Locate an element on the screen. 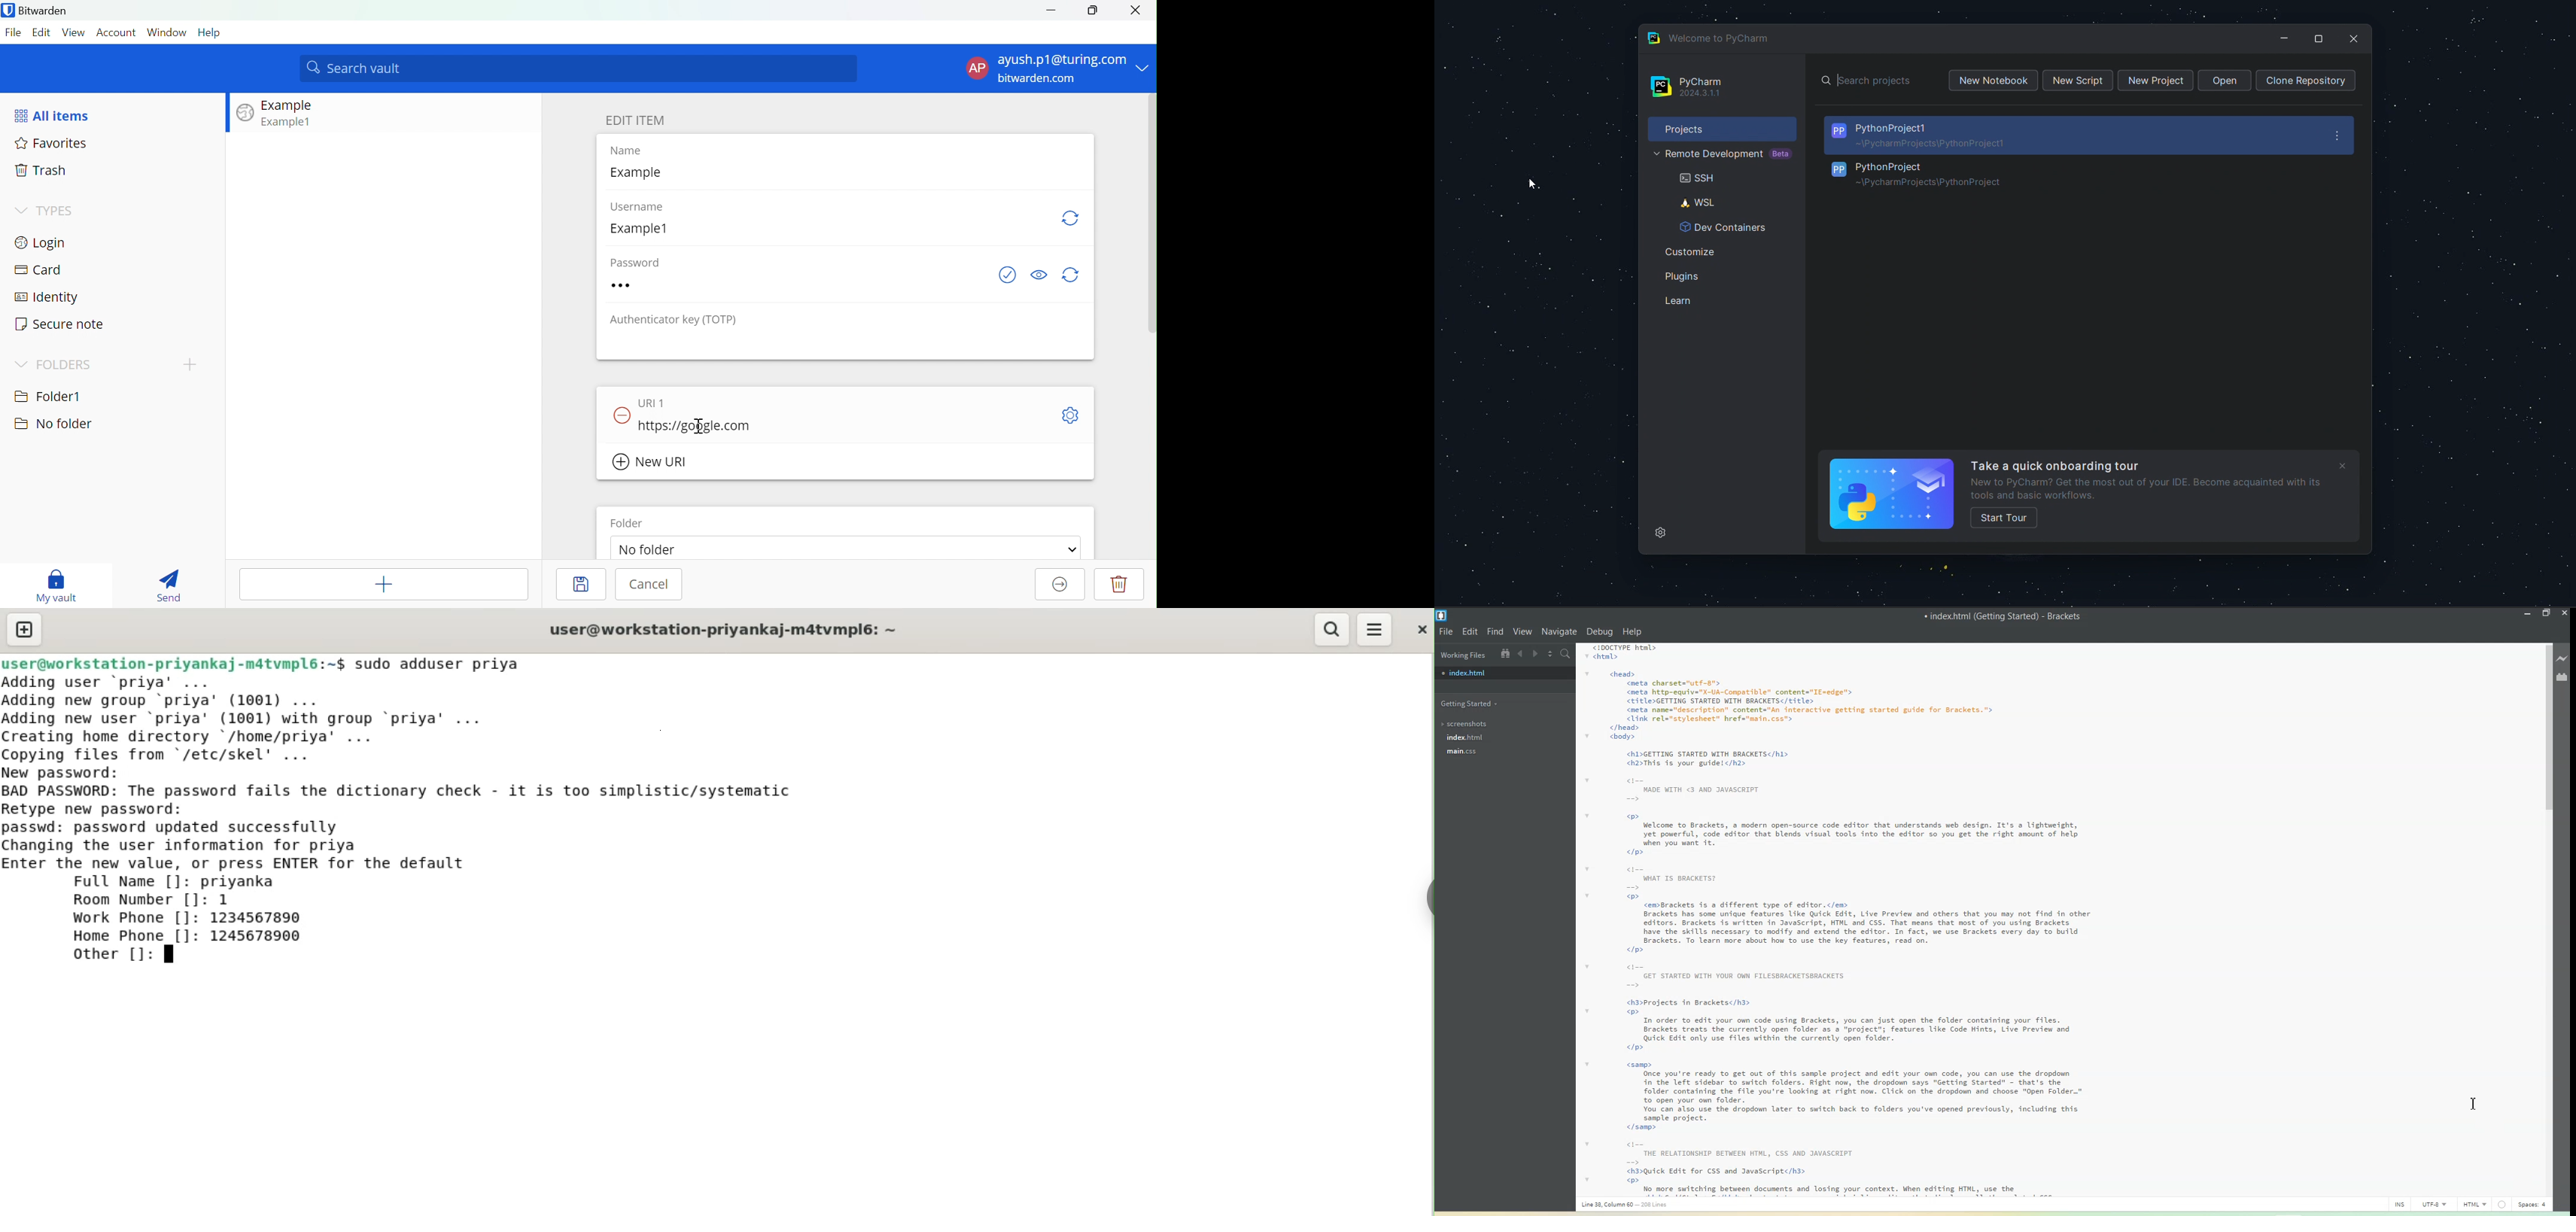  Spaces: 4 is located at coordinates (2533, 1204).